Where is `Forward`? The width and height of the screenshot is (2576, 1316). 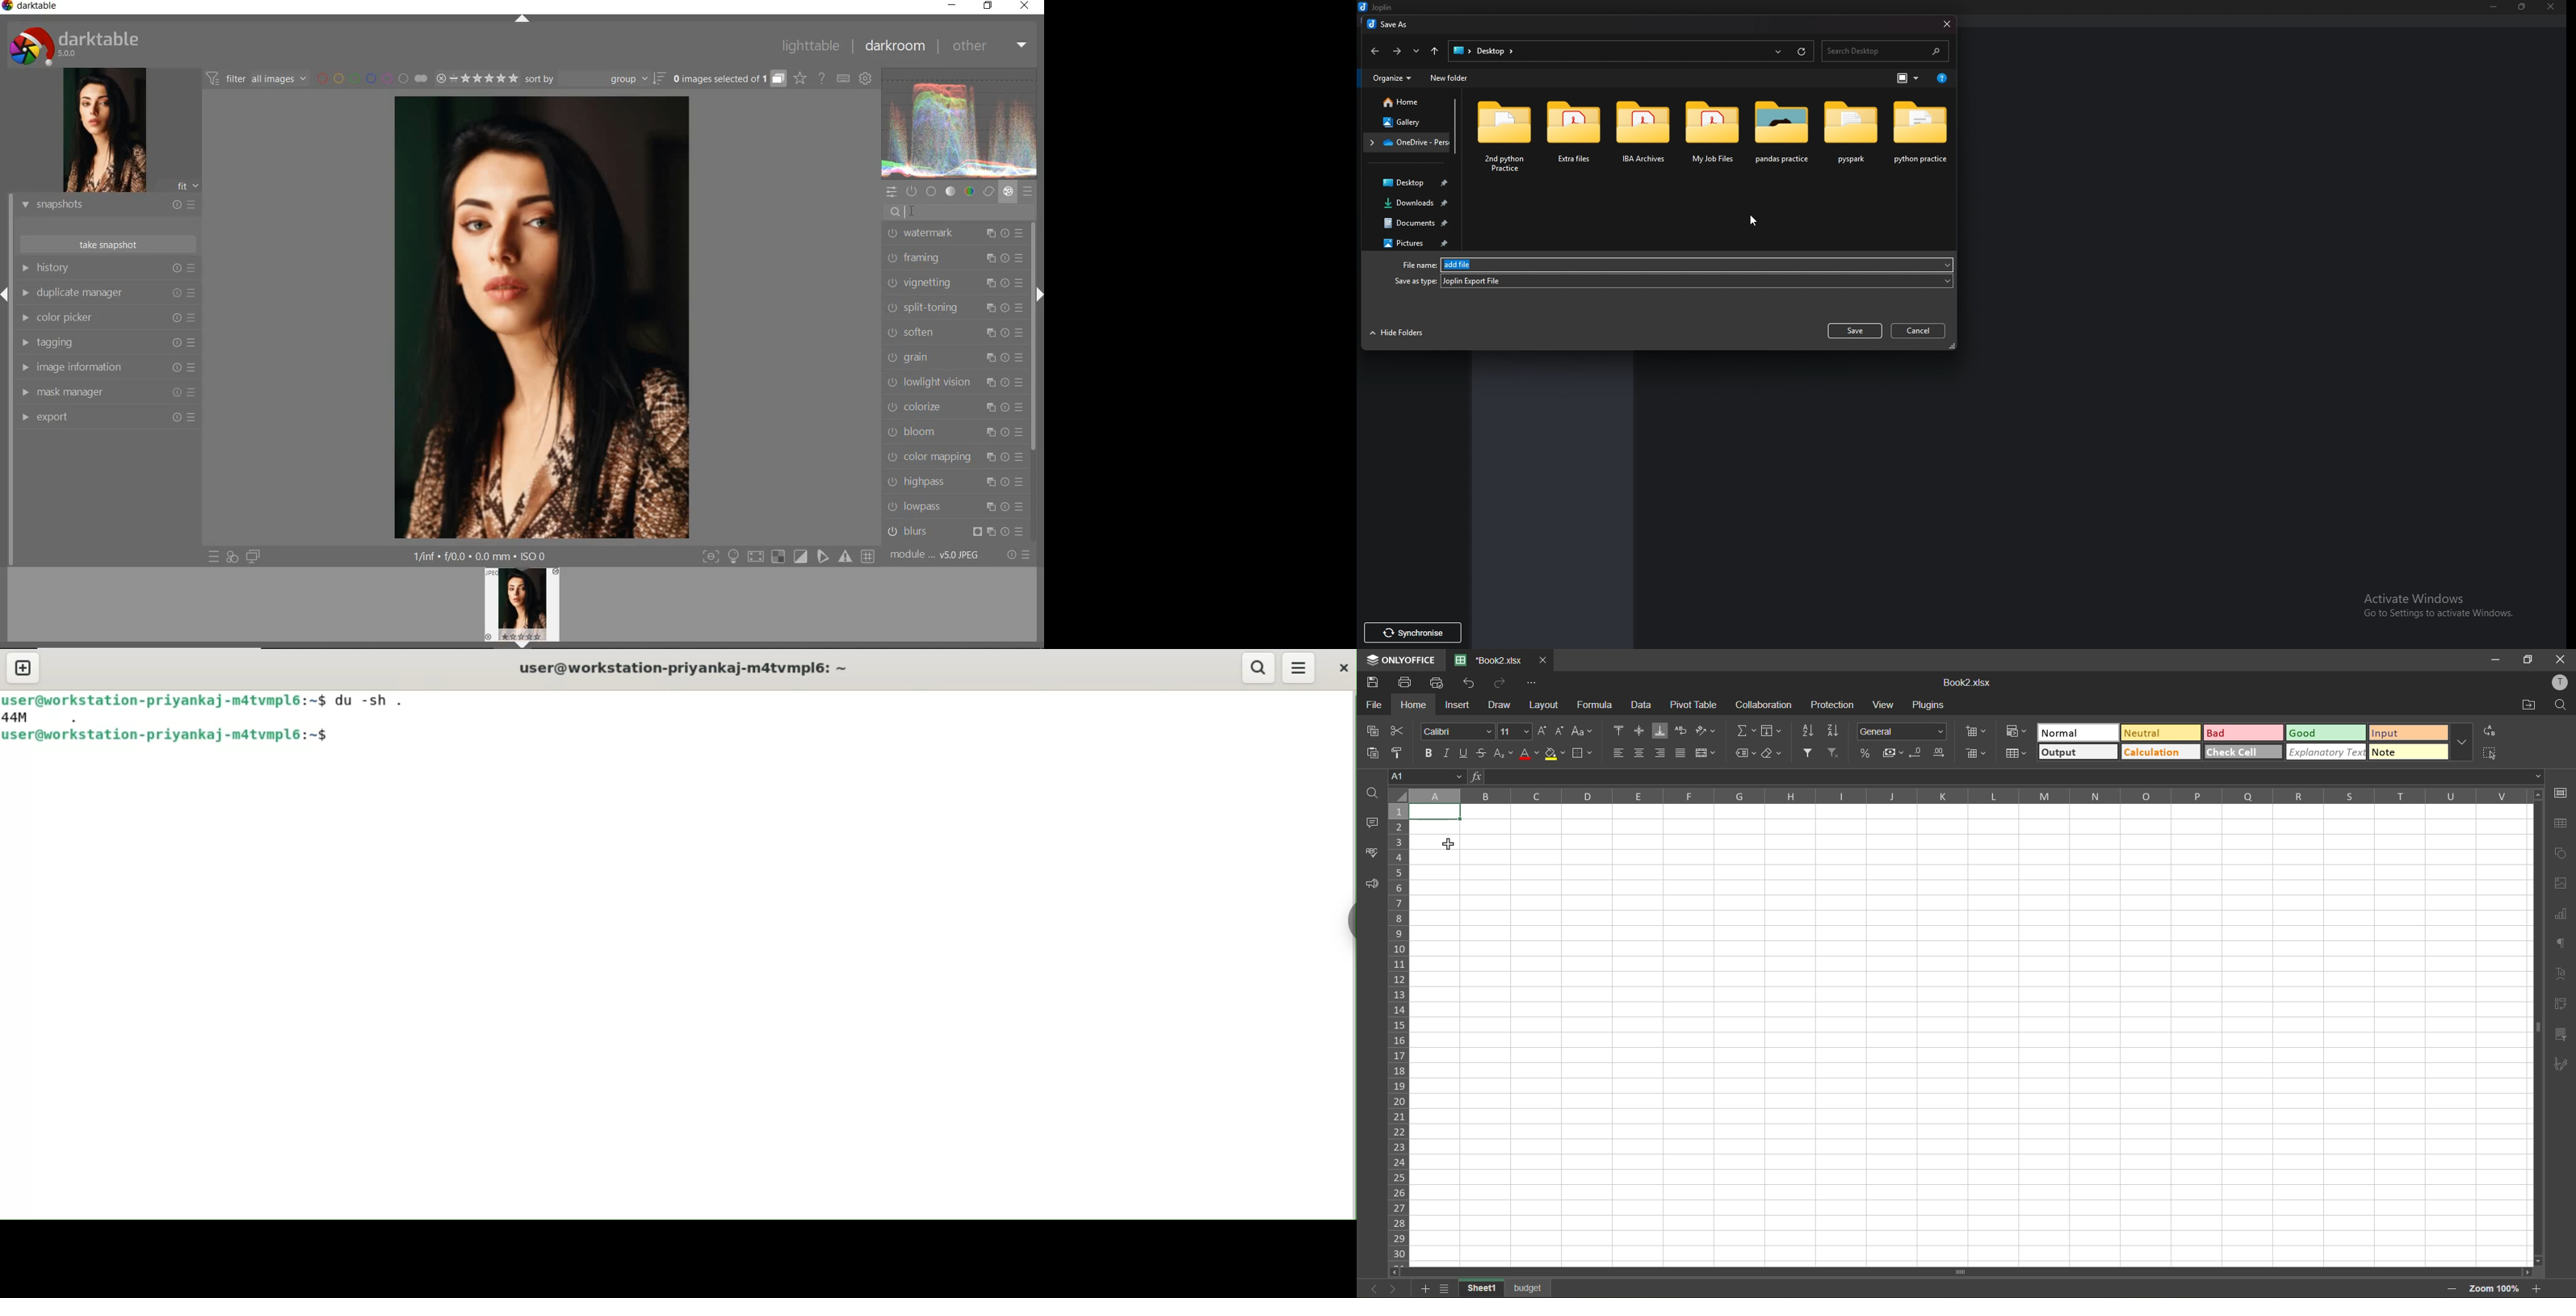
Forward is located at coordinates (1398, 52).